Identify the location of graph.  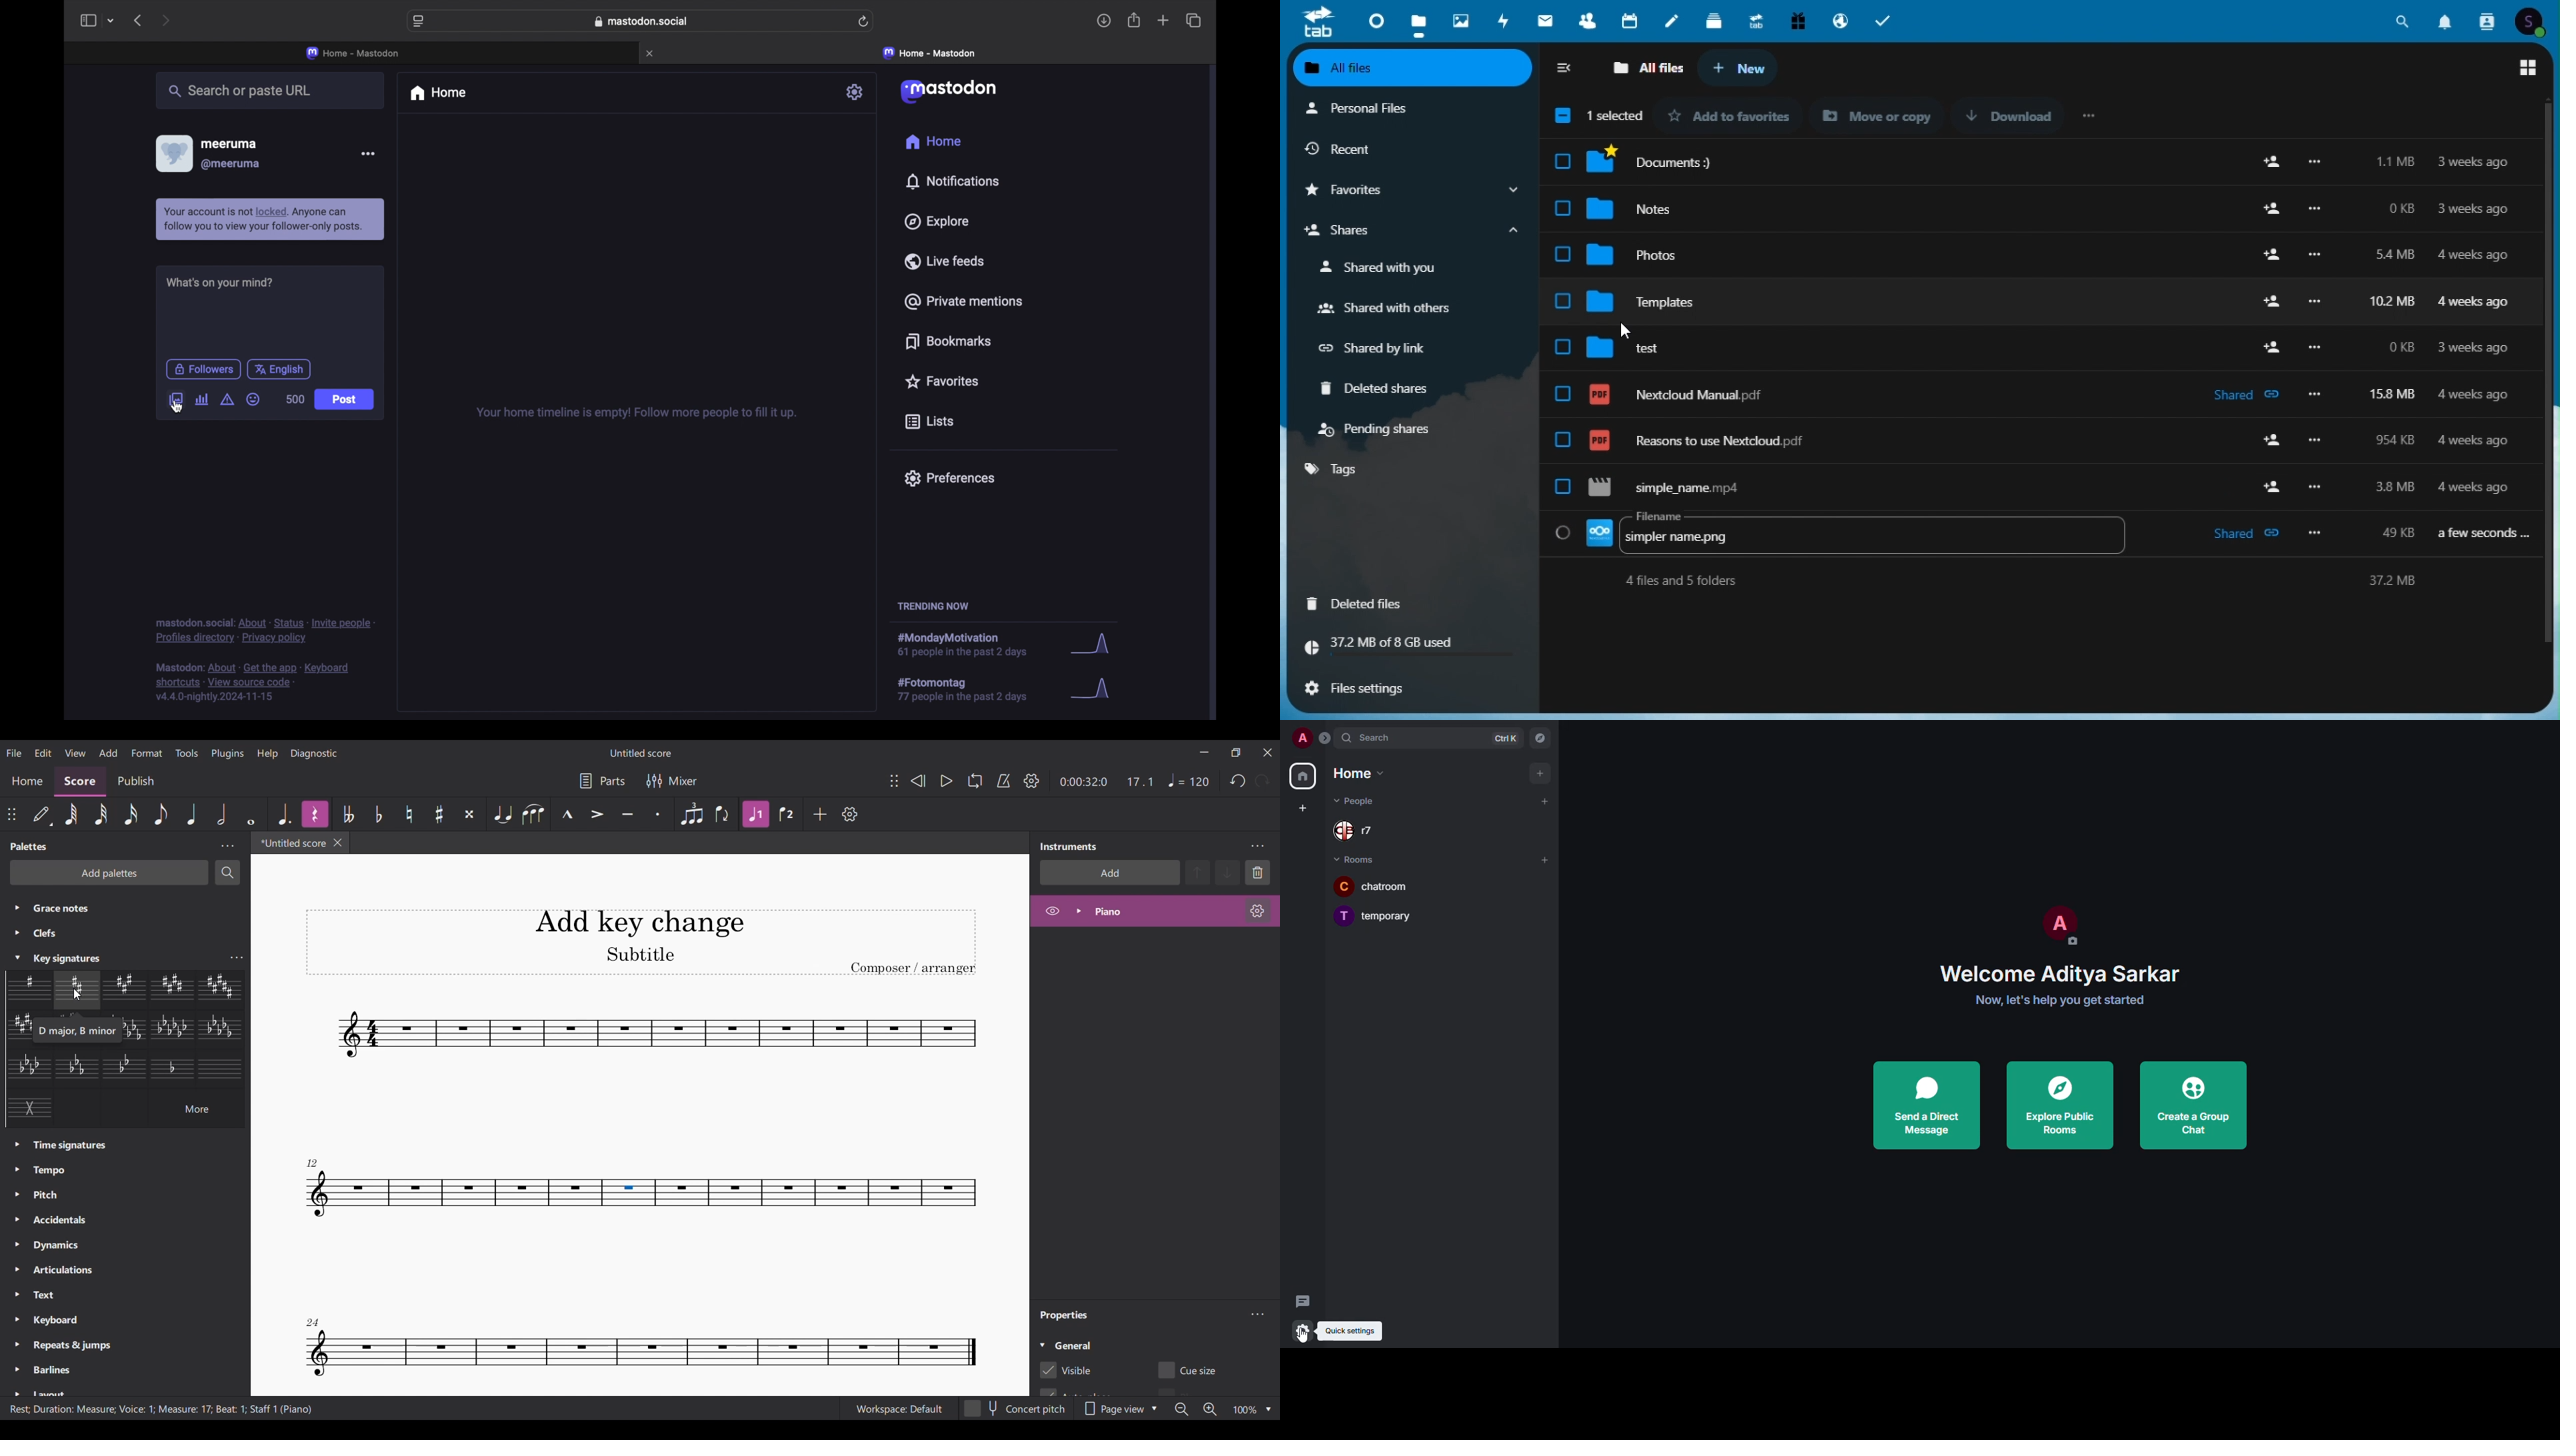
(1095, 691).